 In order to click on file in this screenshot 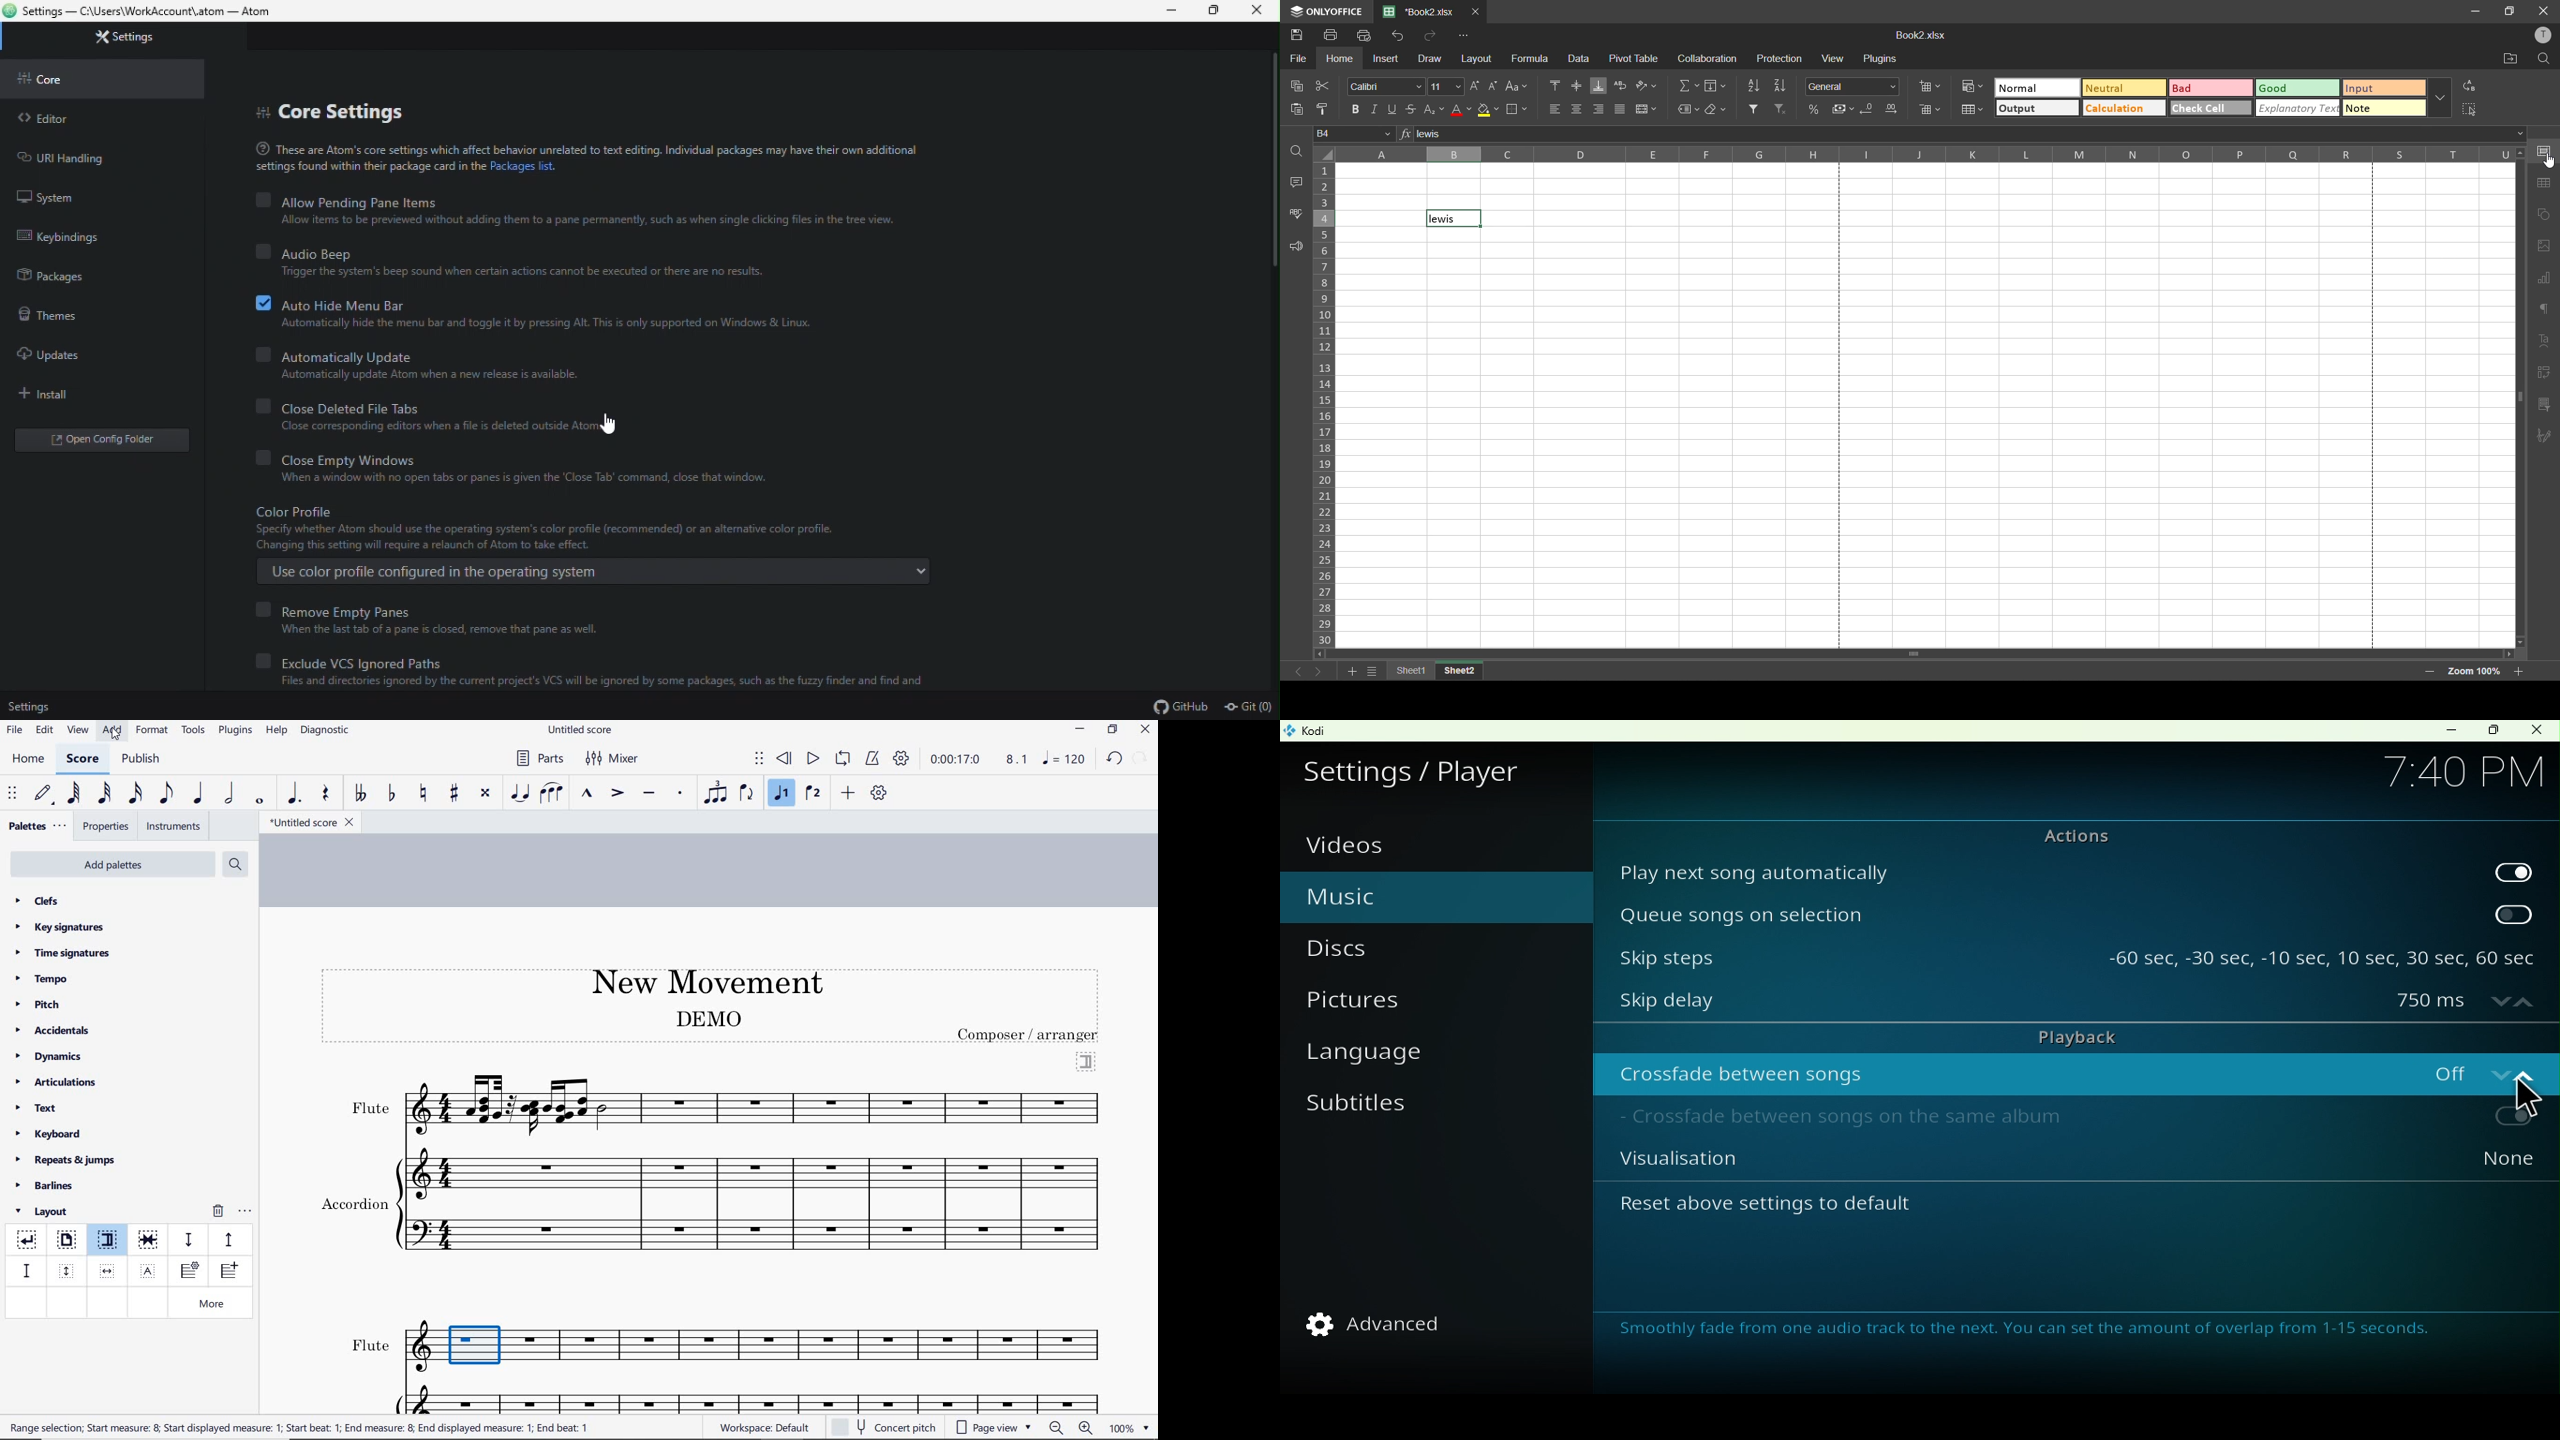, I will do `click(1299, 59)`.